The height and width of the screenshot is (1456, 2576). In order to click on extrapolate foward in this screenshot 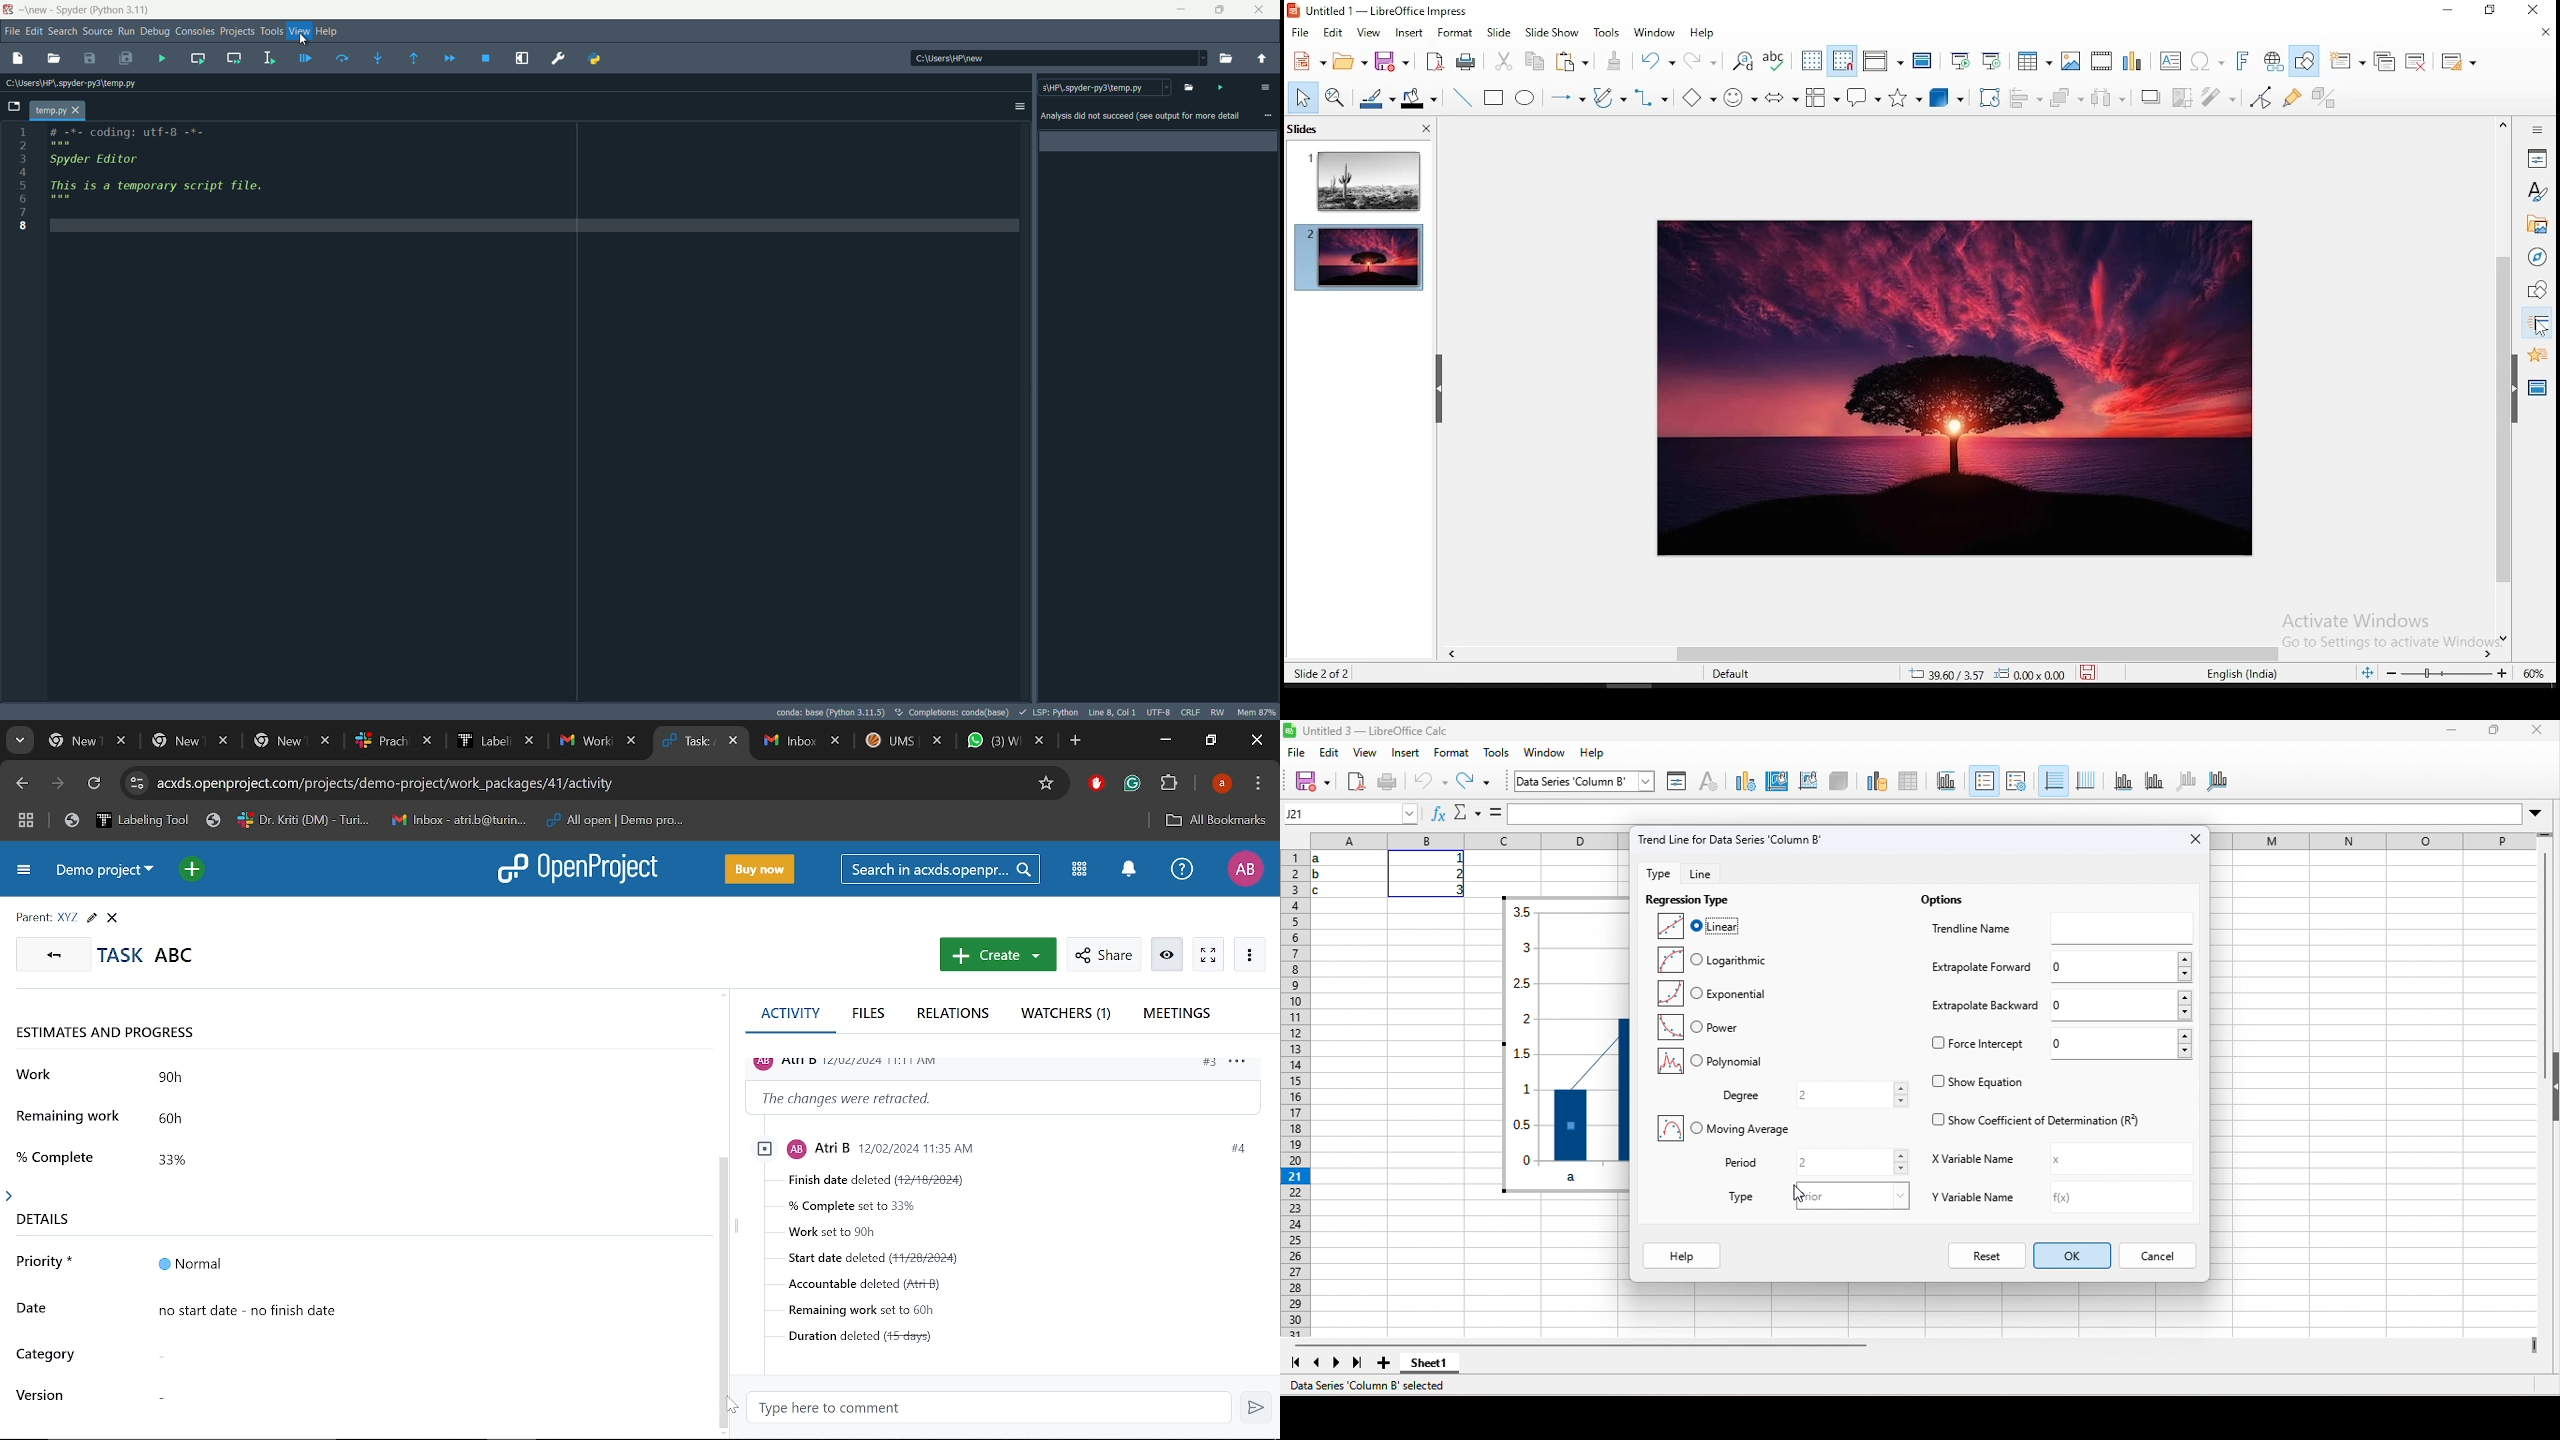, I will do `click(1976, 969)`.